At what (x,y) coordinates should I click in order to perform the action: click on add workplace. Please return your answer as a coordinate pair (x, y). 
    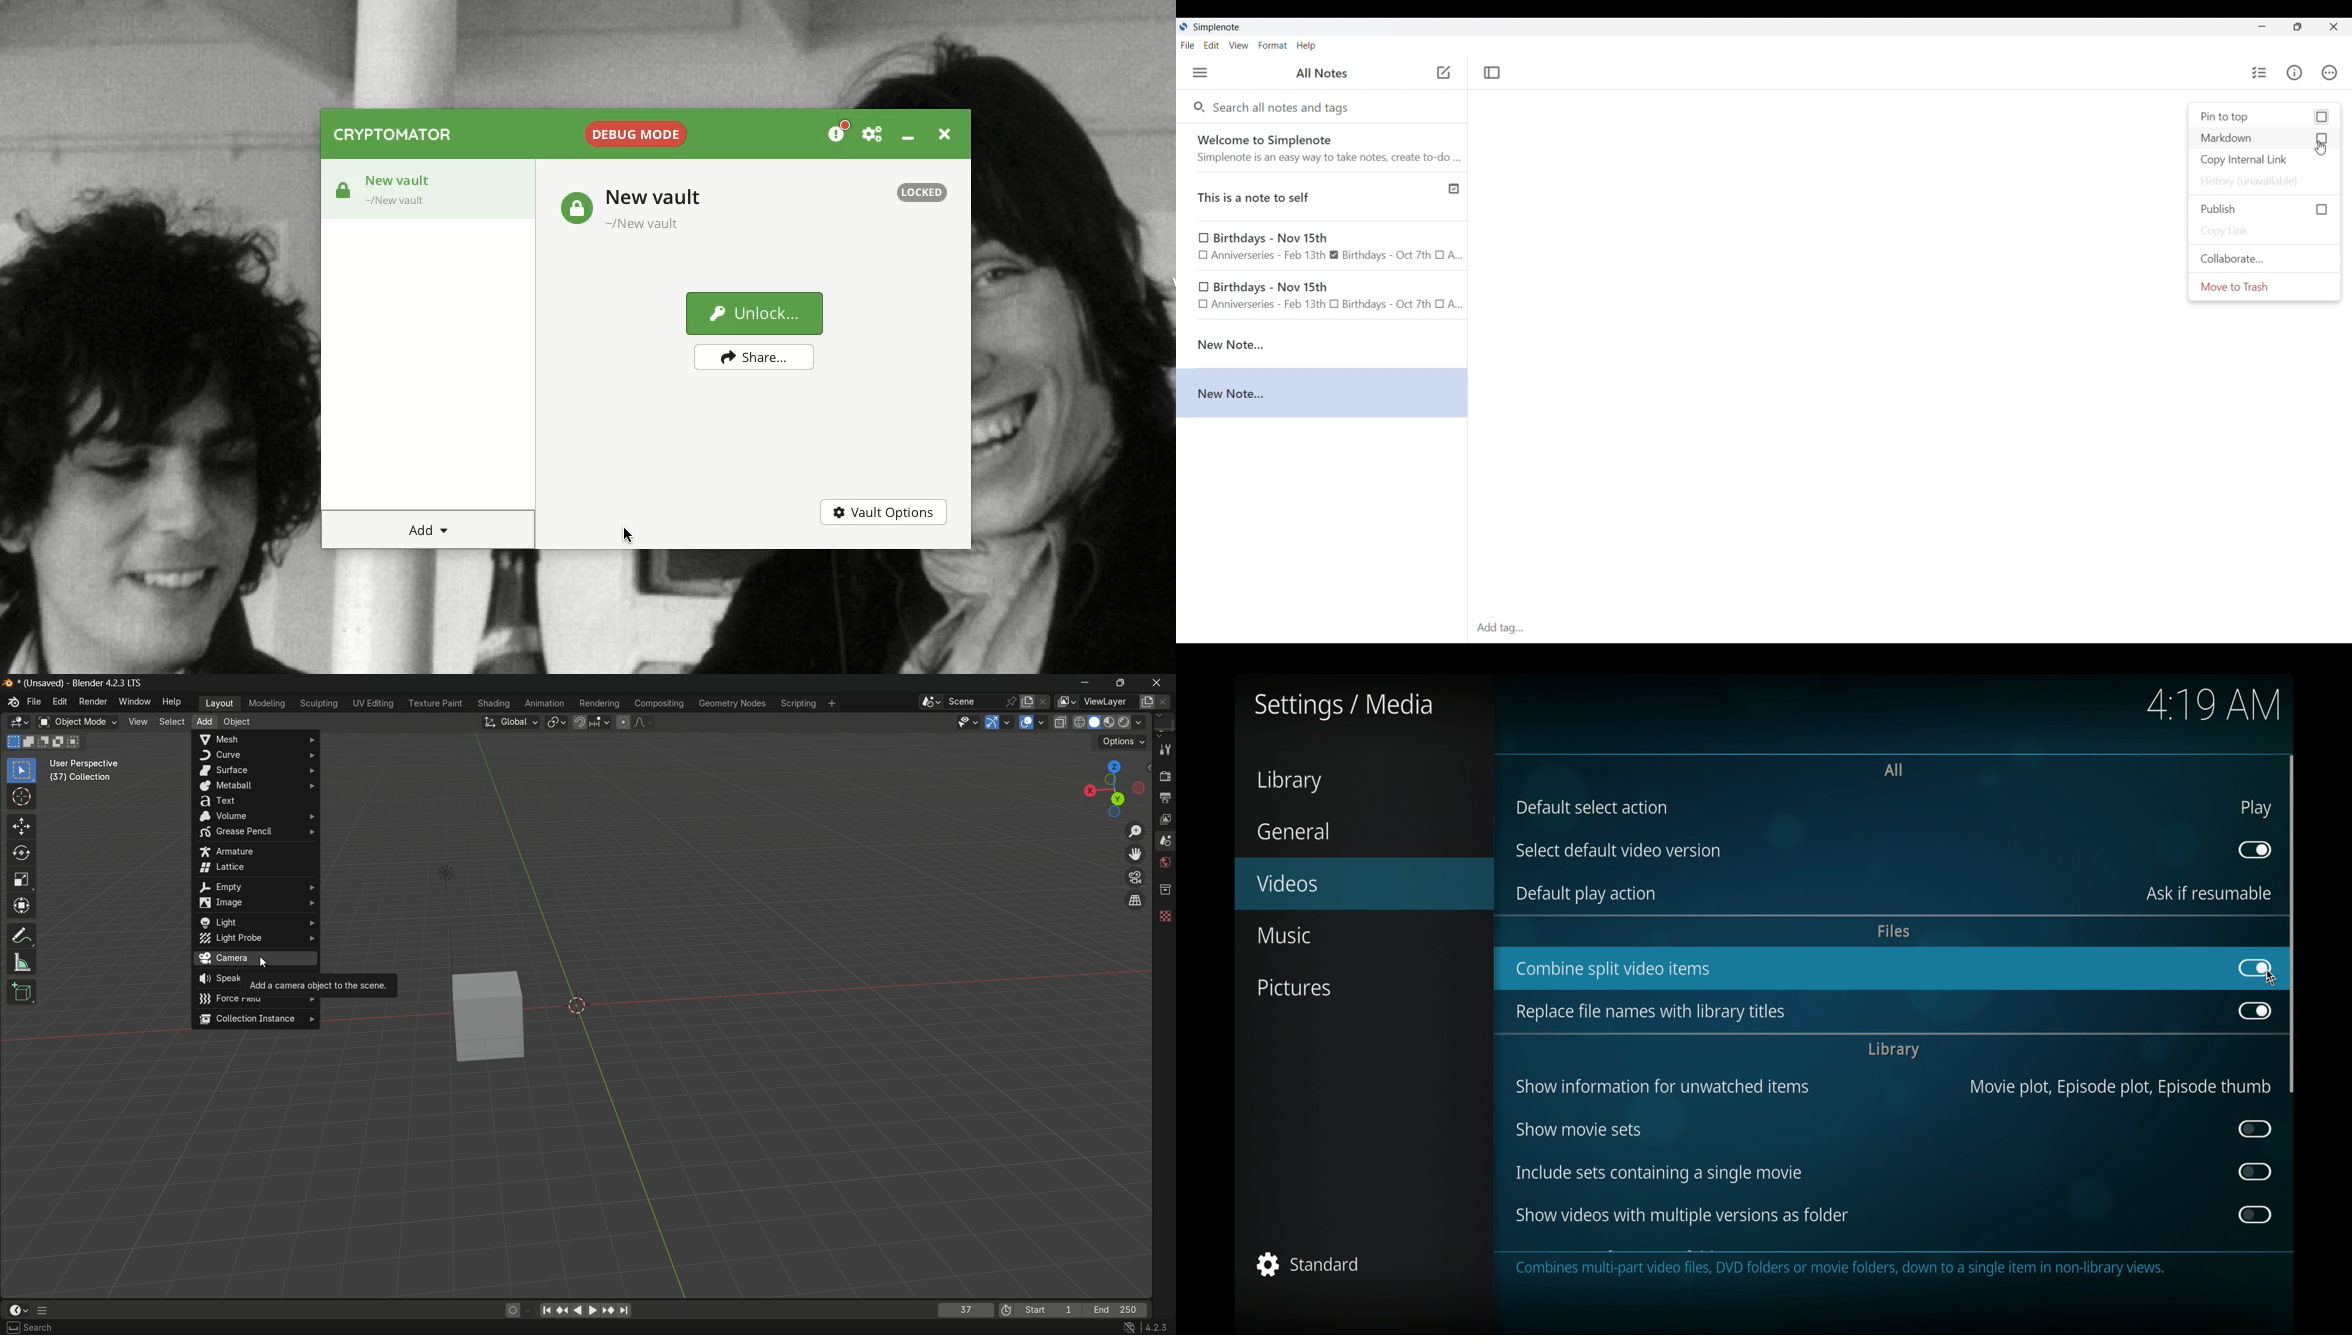
    Looking at the image, I should click on (835, 705).